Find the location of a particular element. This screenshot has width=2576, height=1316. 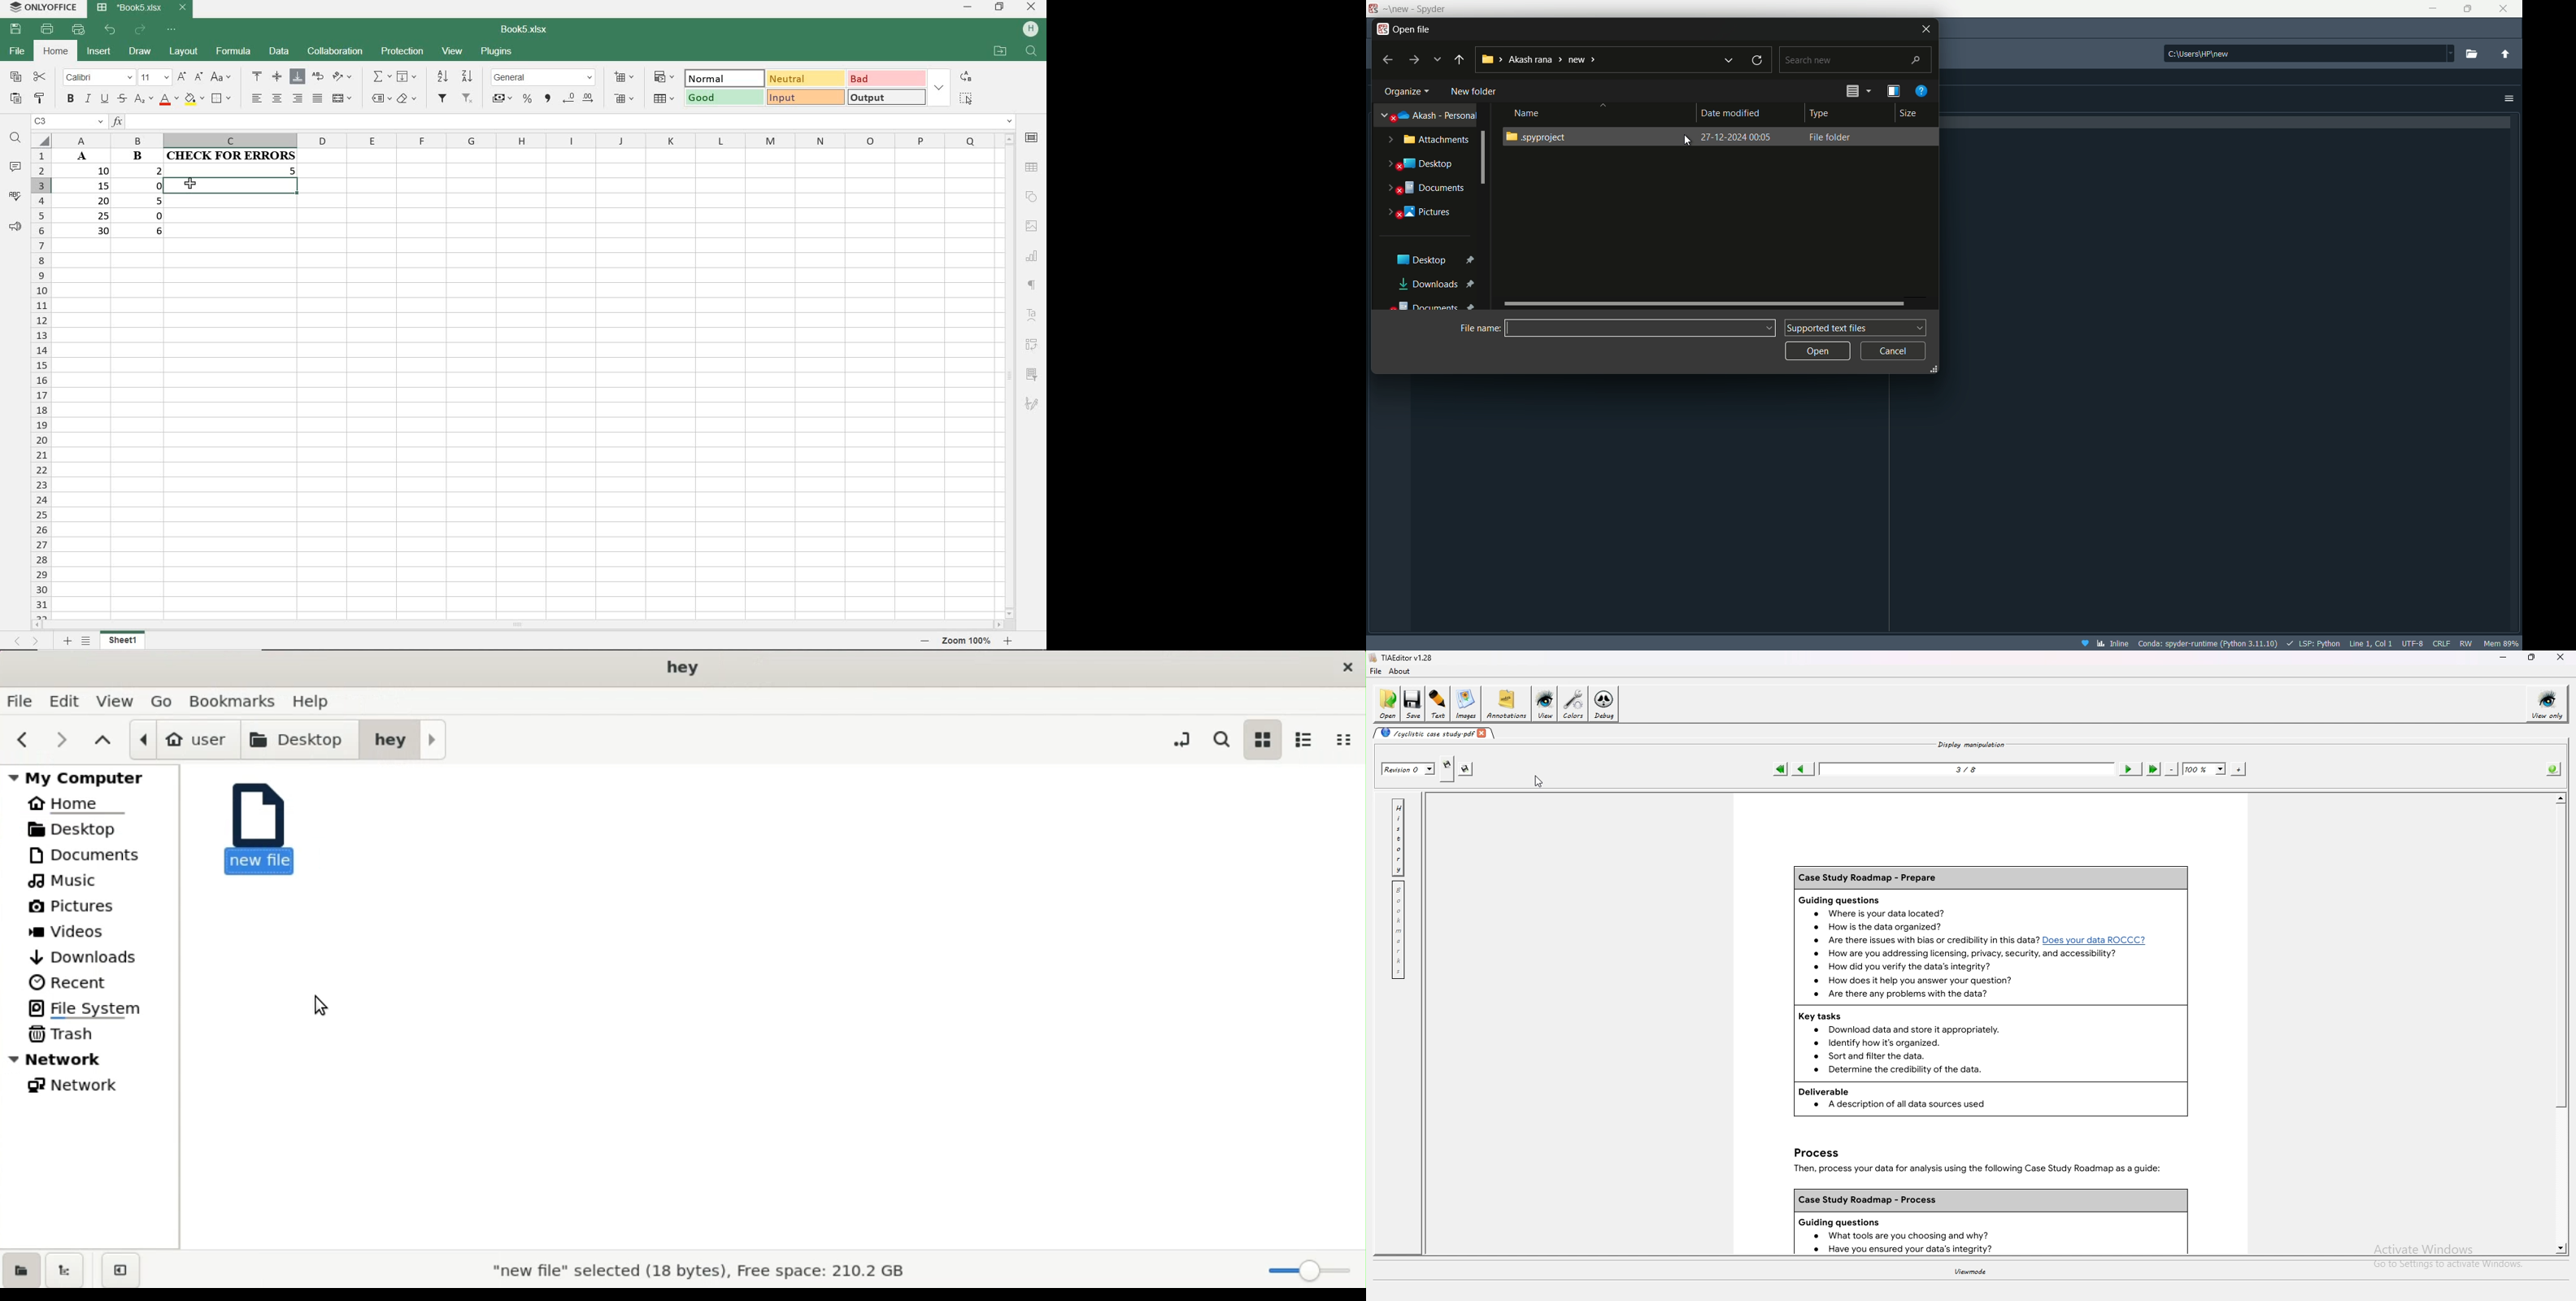

Date modified is located at coordinates (1736, 113).